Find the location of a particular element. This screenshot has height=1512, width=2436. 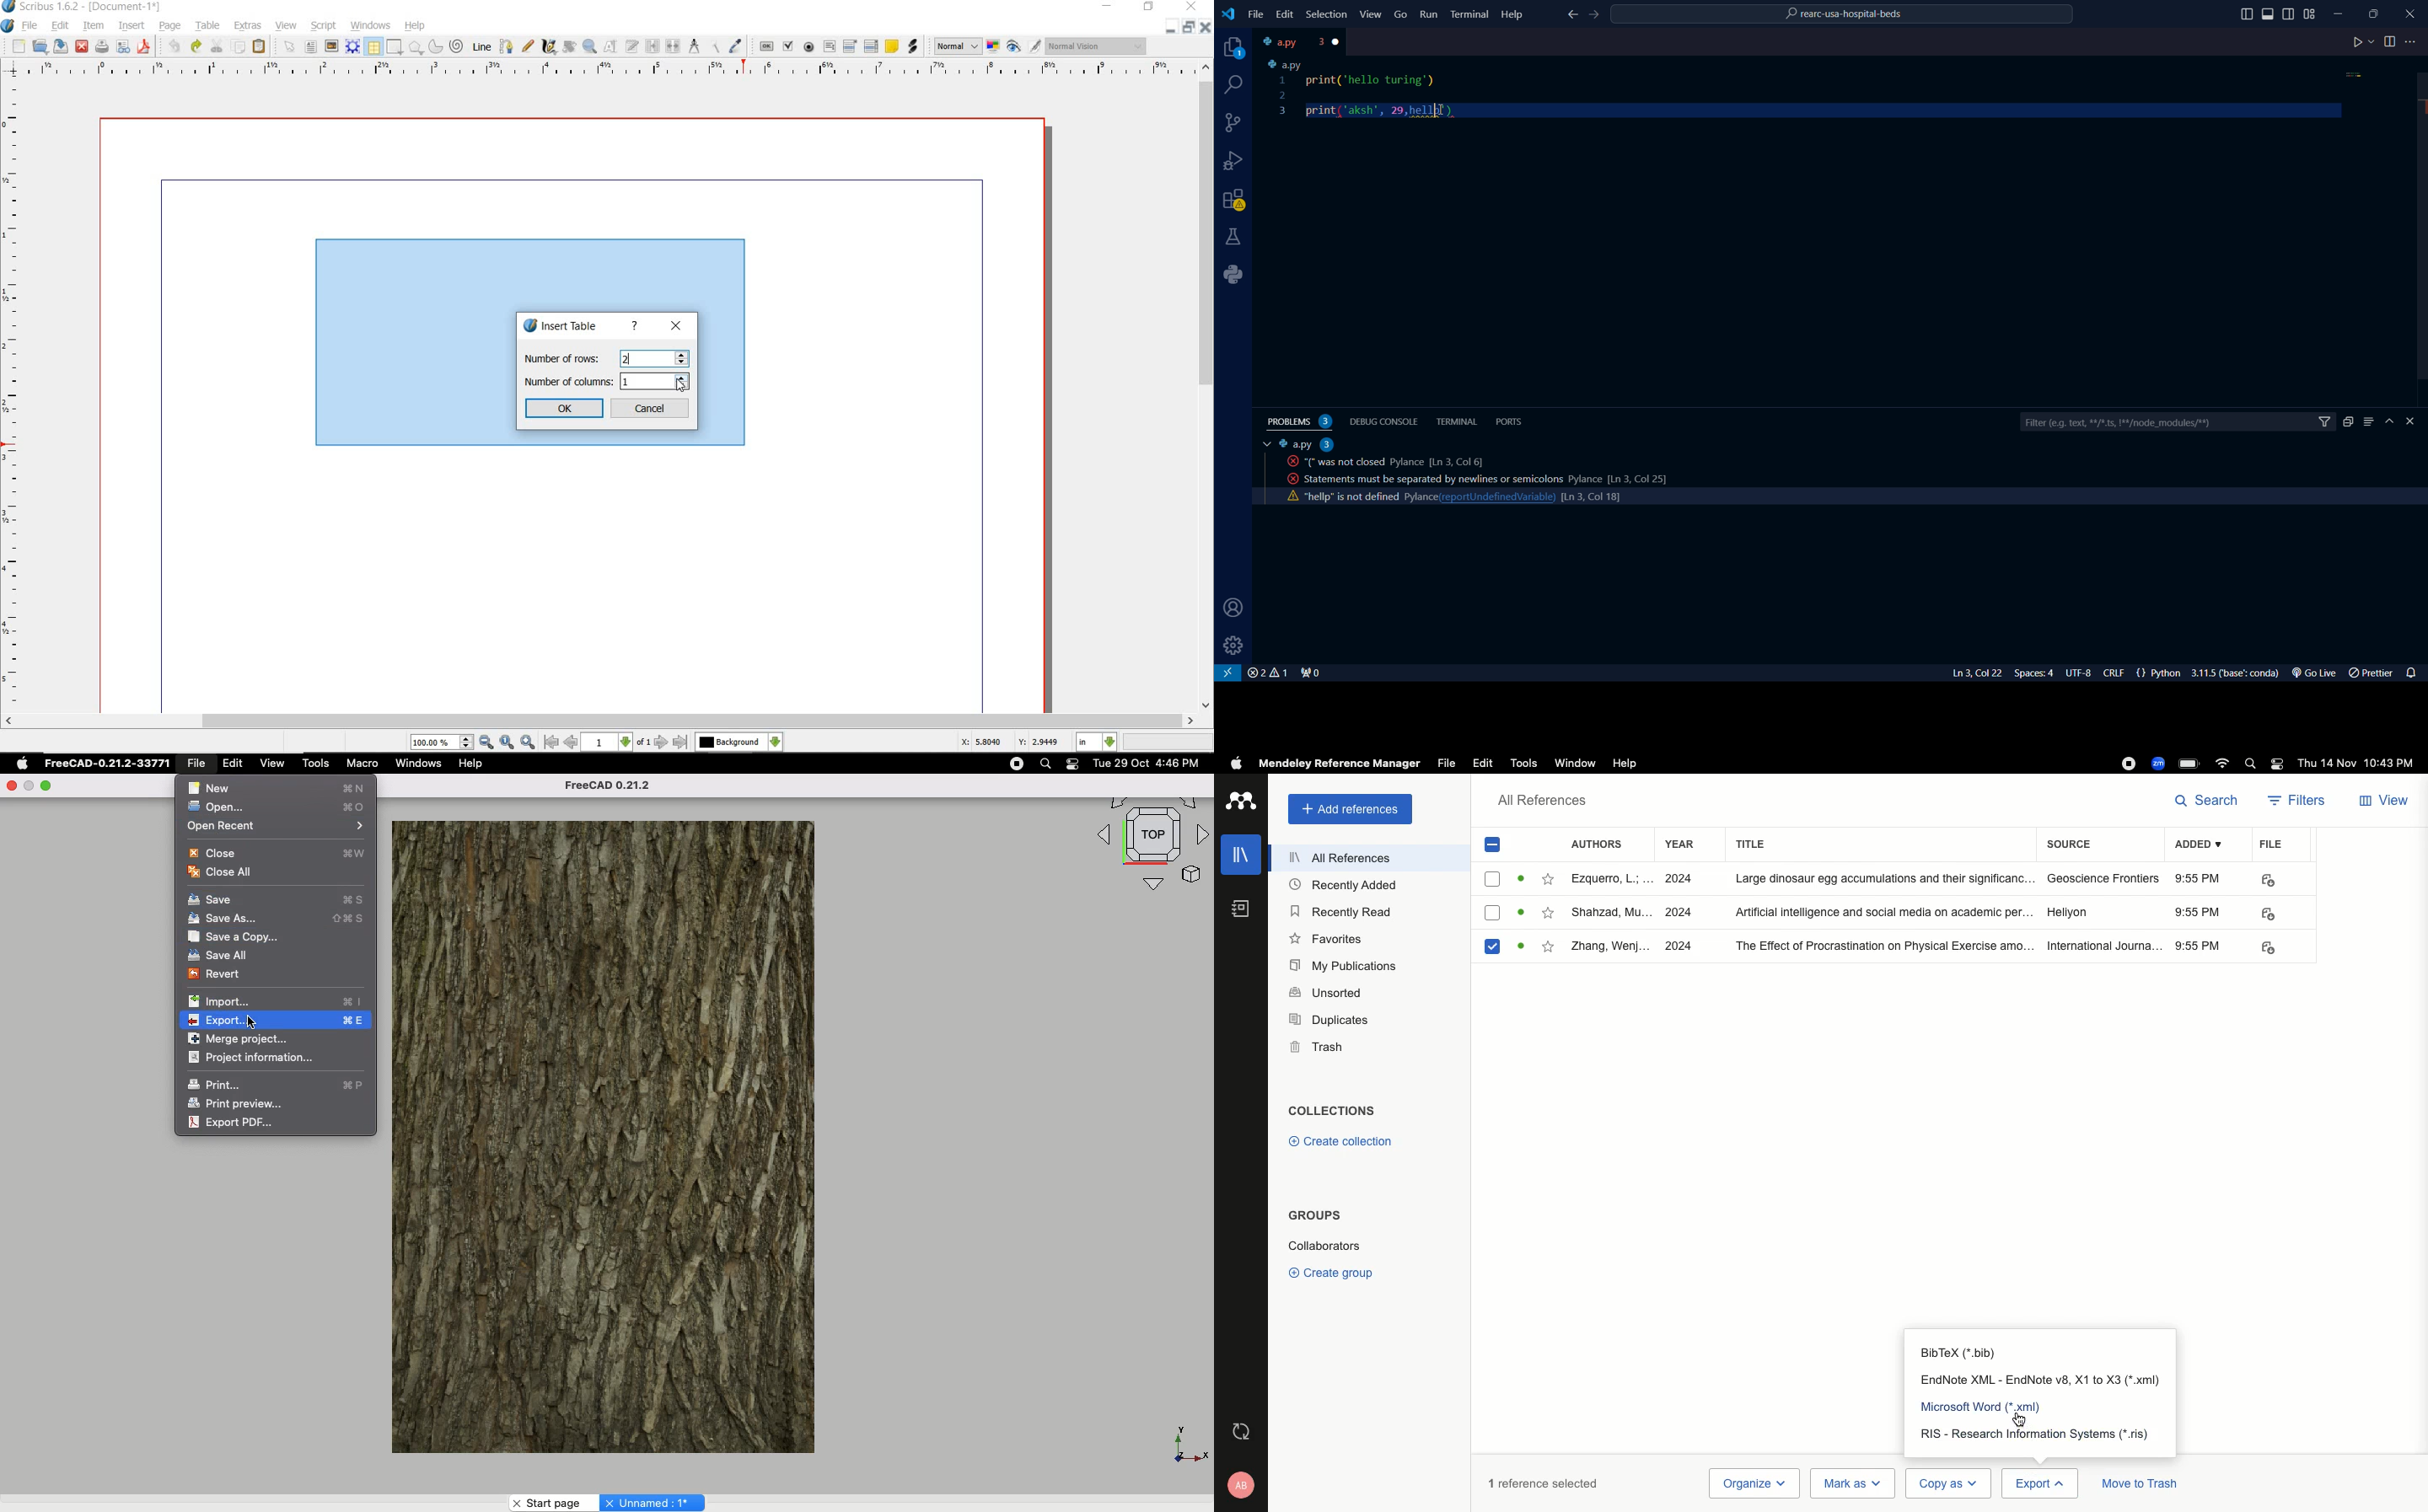

Source is located at coordinates (2074, 846).